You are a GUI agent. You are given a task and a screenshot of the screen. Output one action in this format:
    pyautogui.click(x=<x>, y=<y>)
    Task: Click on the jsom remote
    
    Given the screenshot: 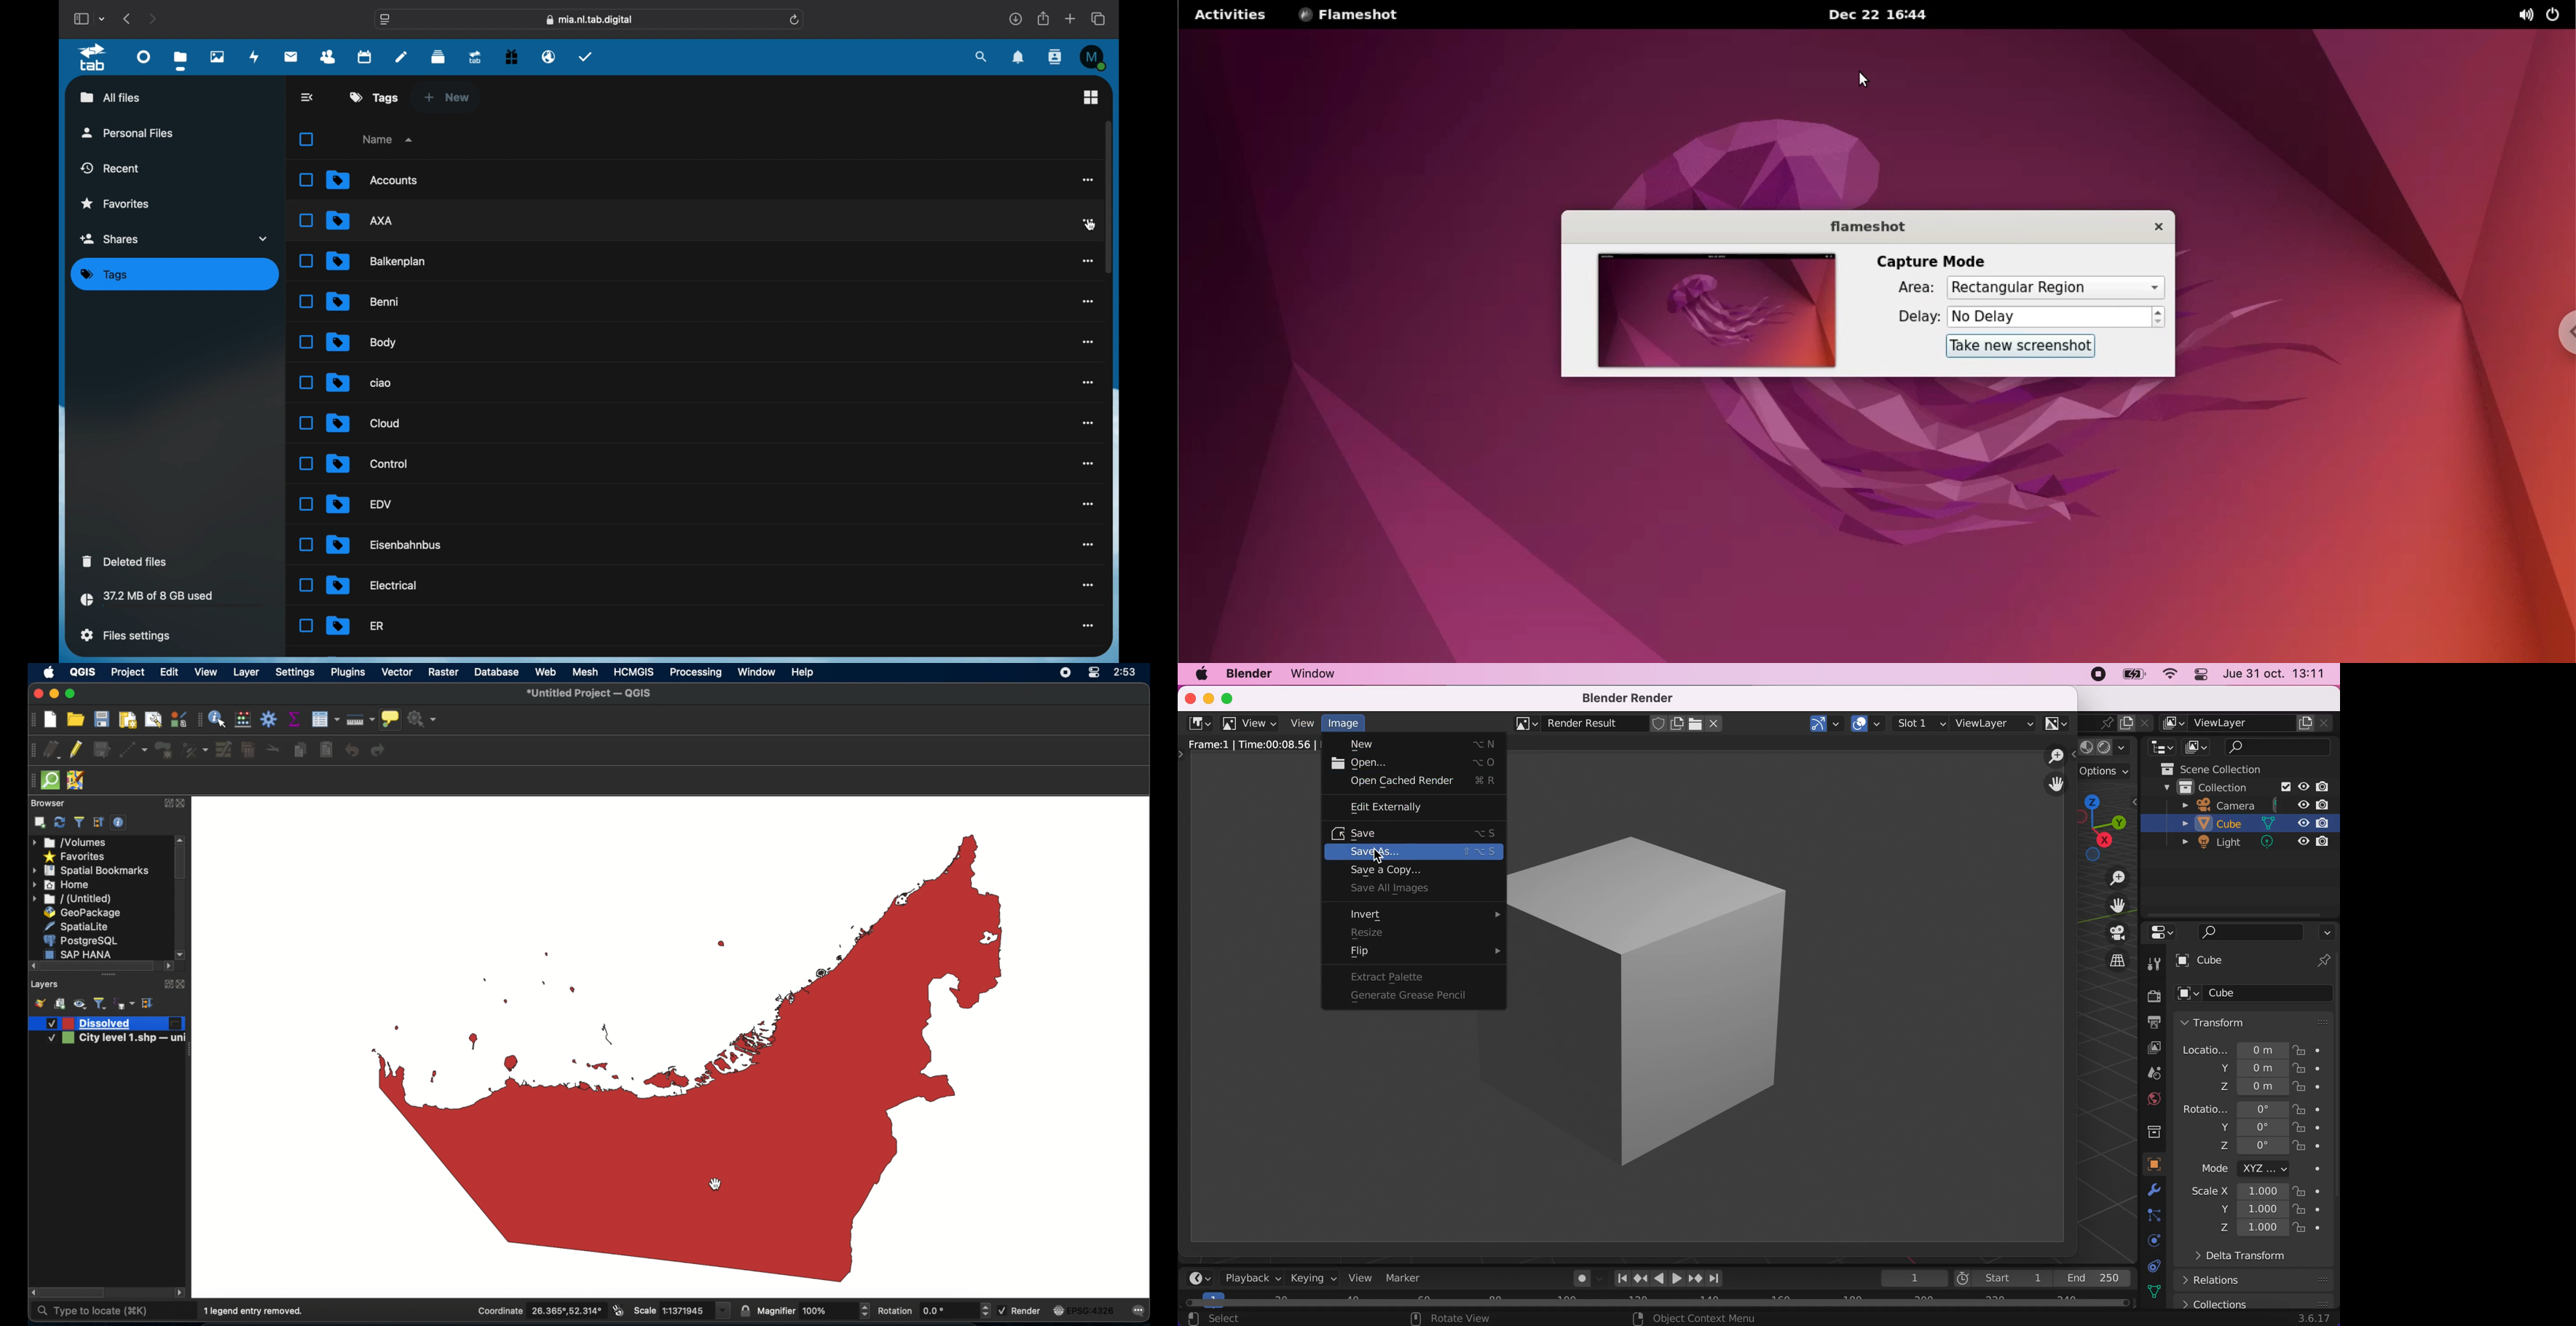 What is the action you would take?
    pyautogui.click(x=77, y=780)
    